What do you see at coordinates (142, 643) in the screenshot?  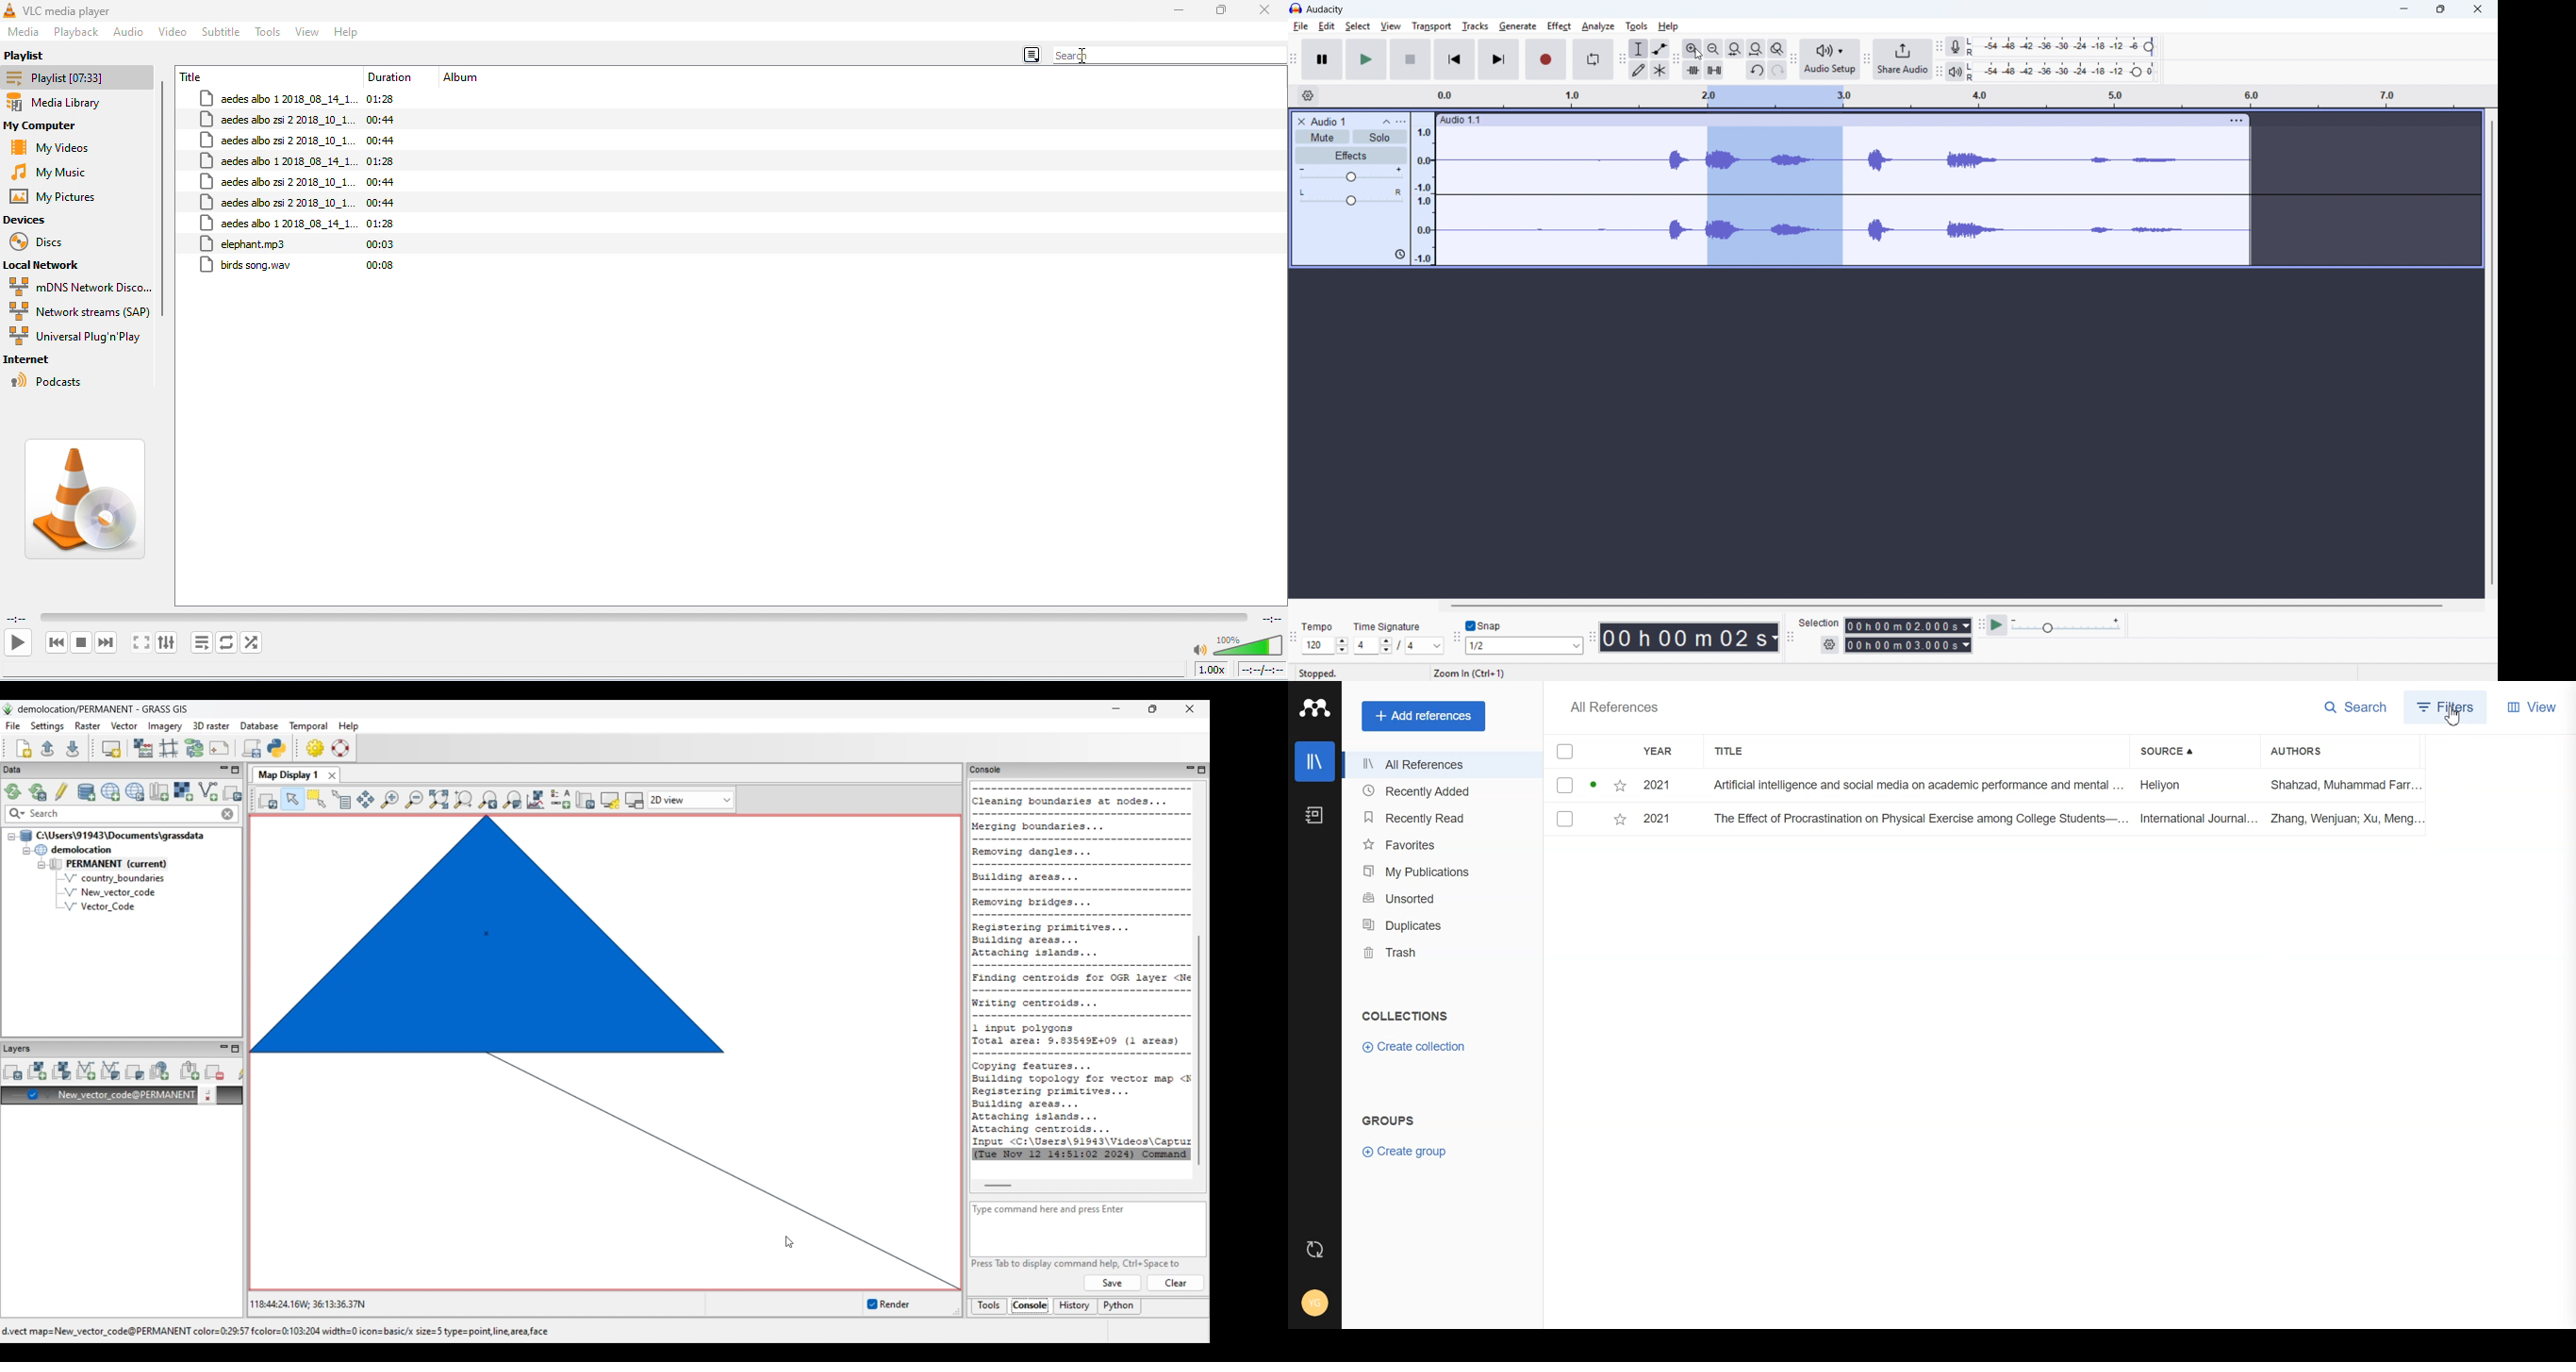 I see `toggle full screen ` at bounding box center [142, 643].